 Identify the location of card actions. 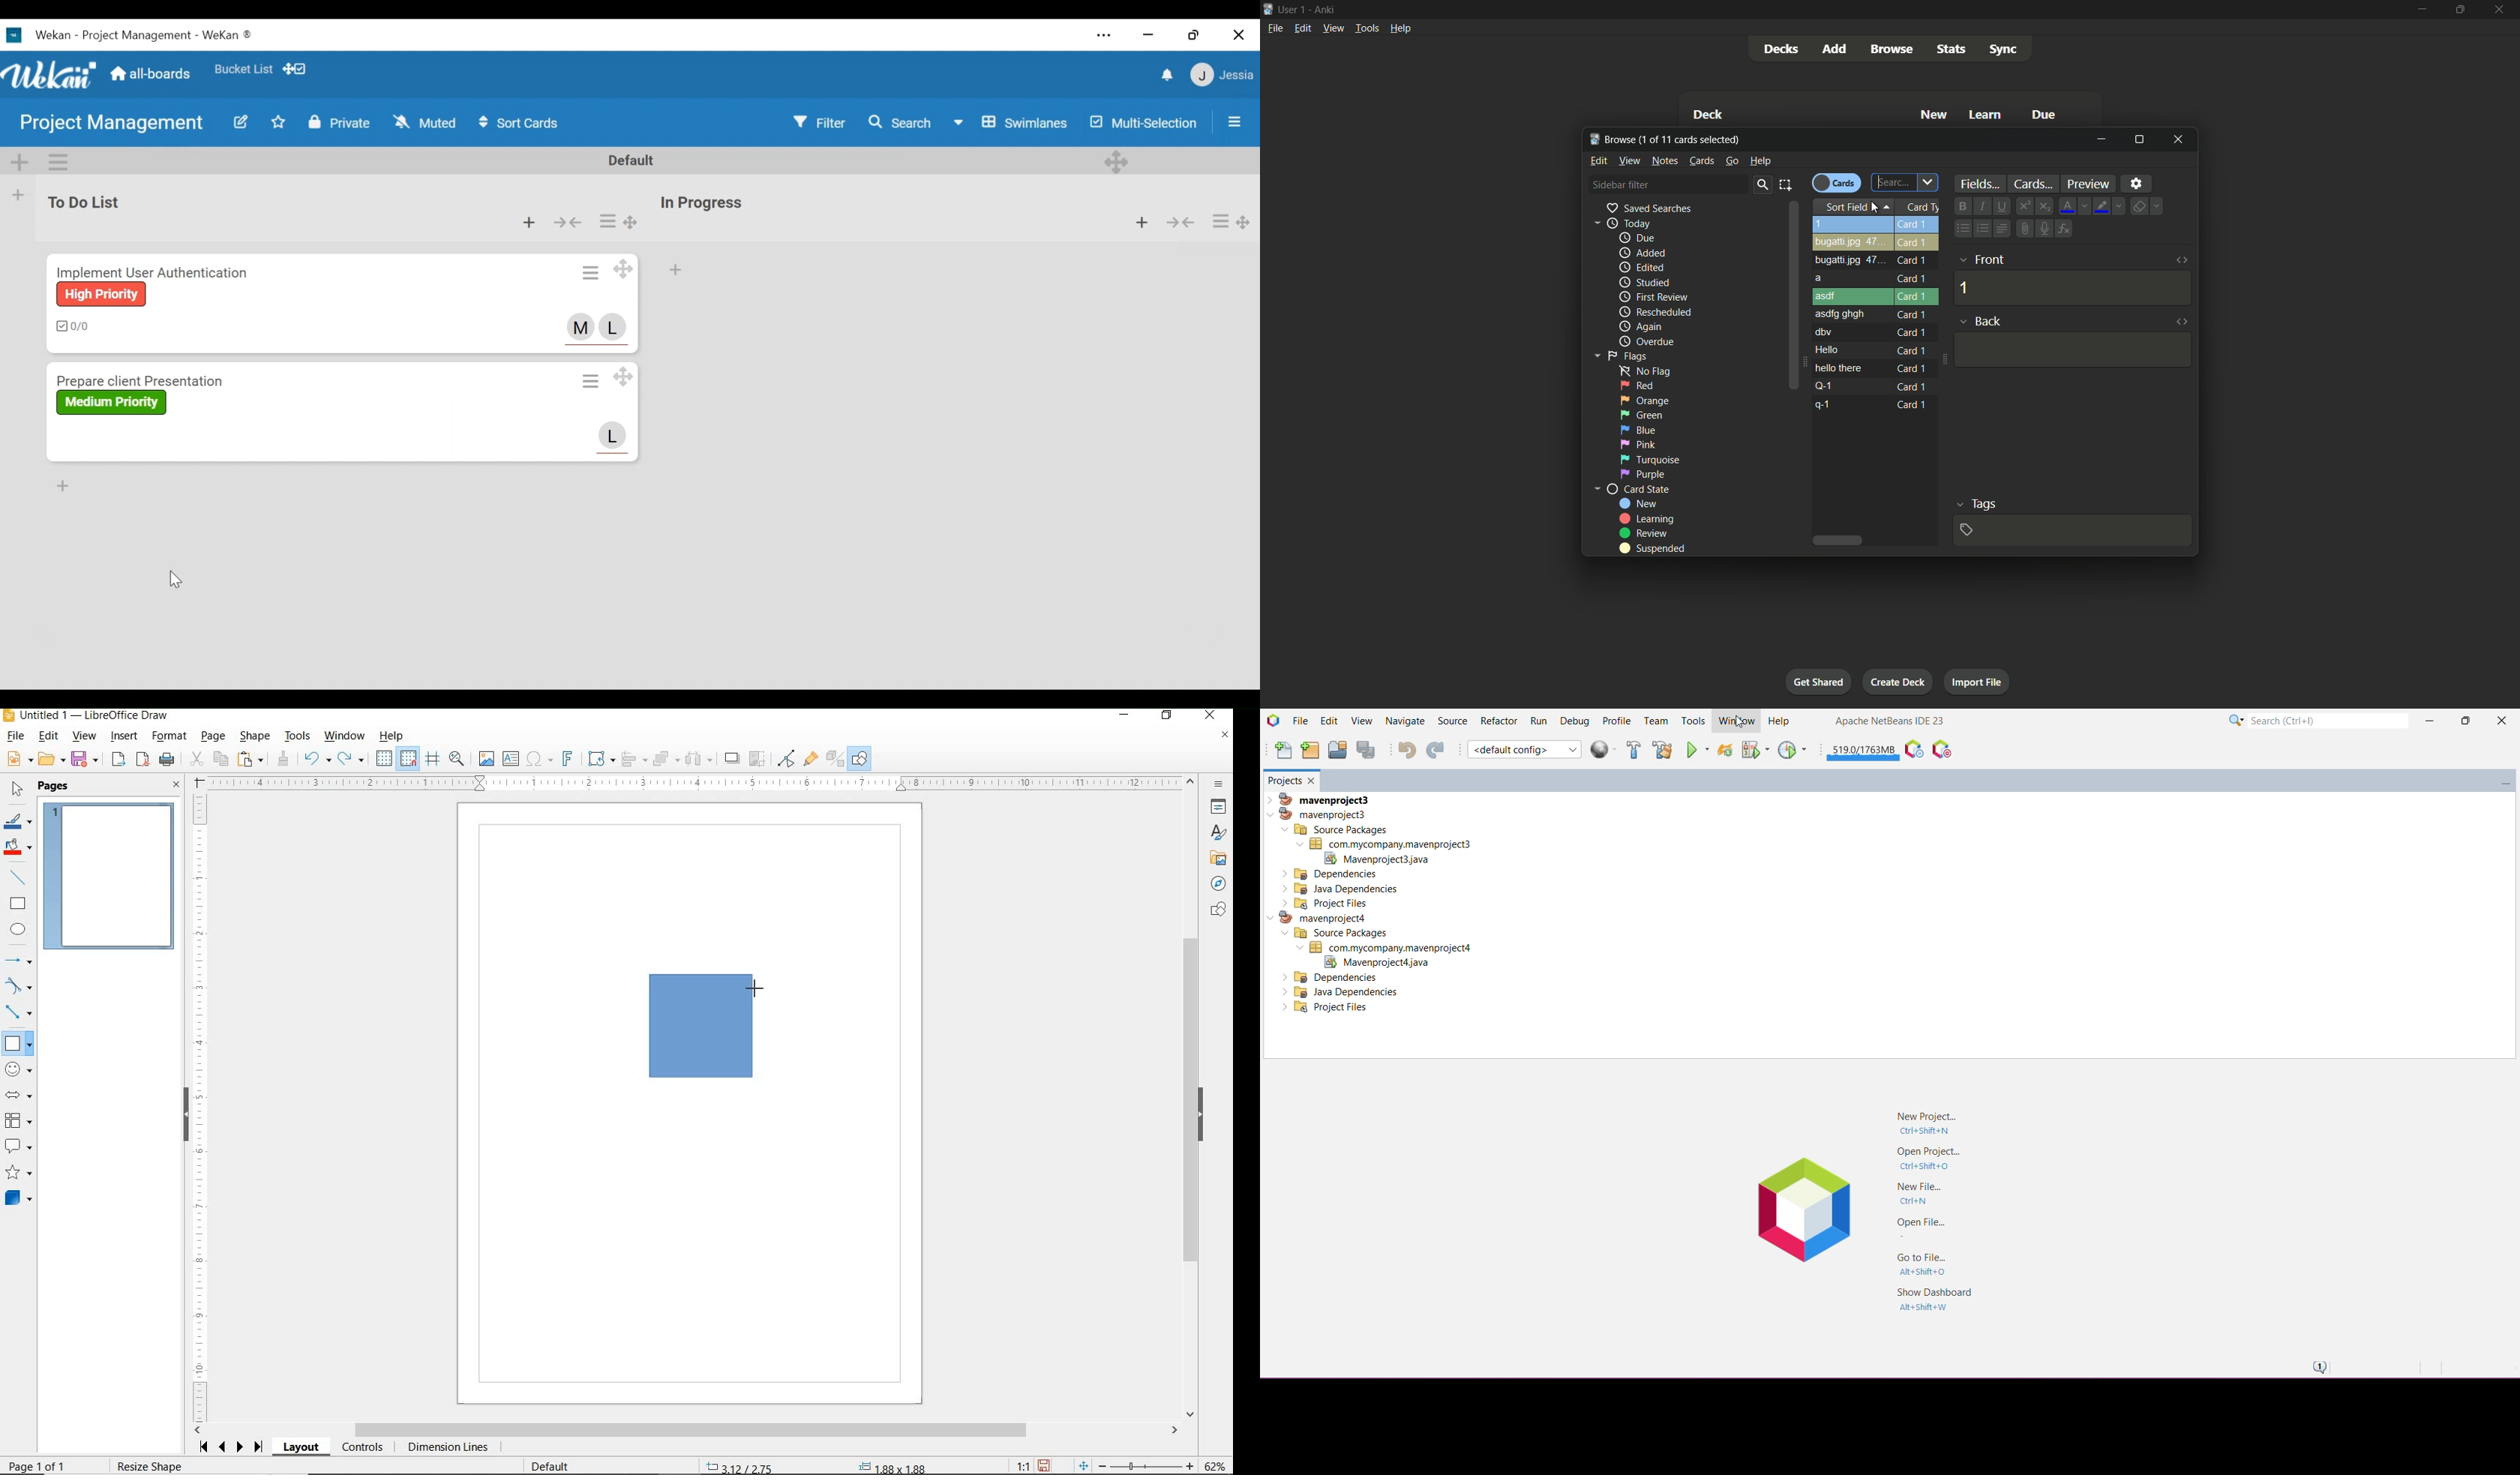
(608, 220).